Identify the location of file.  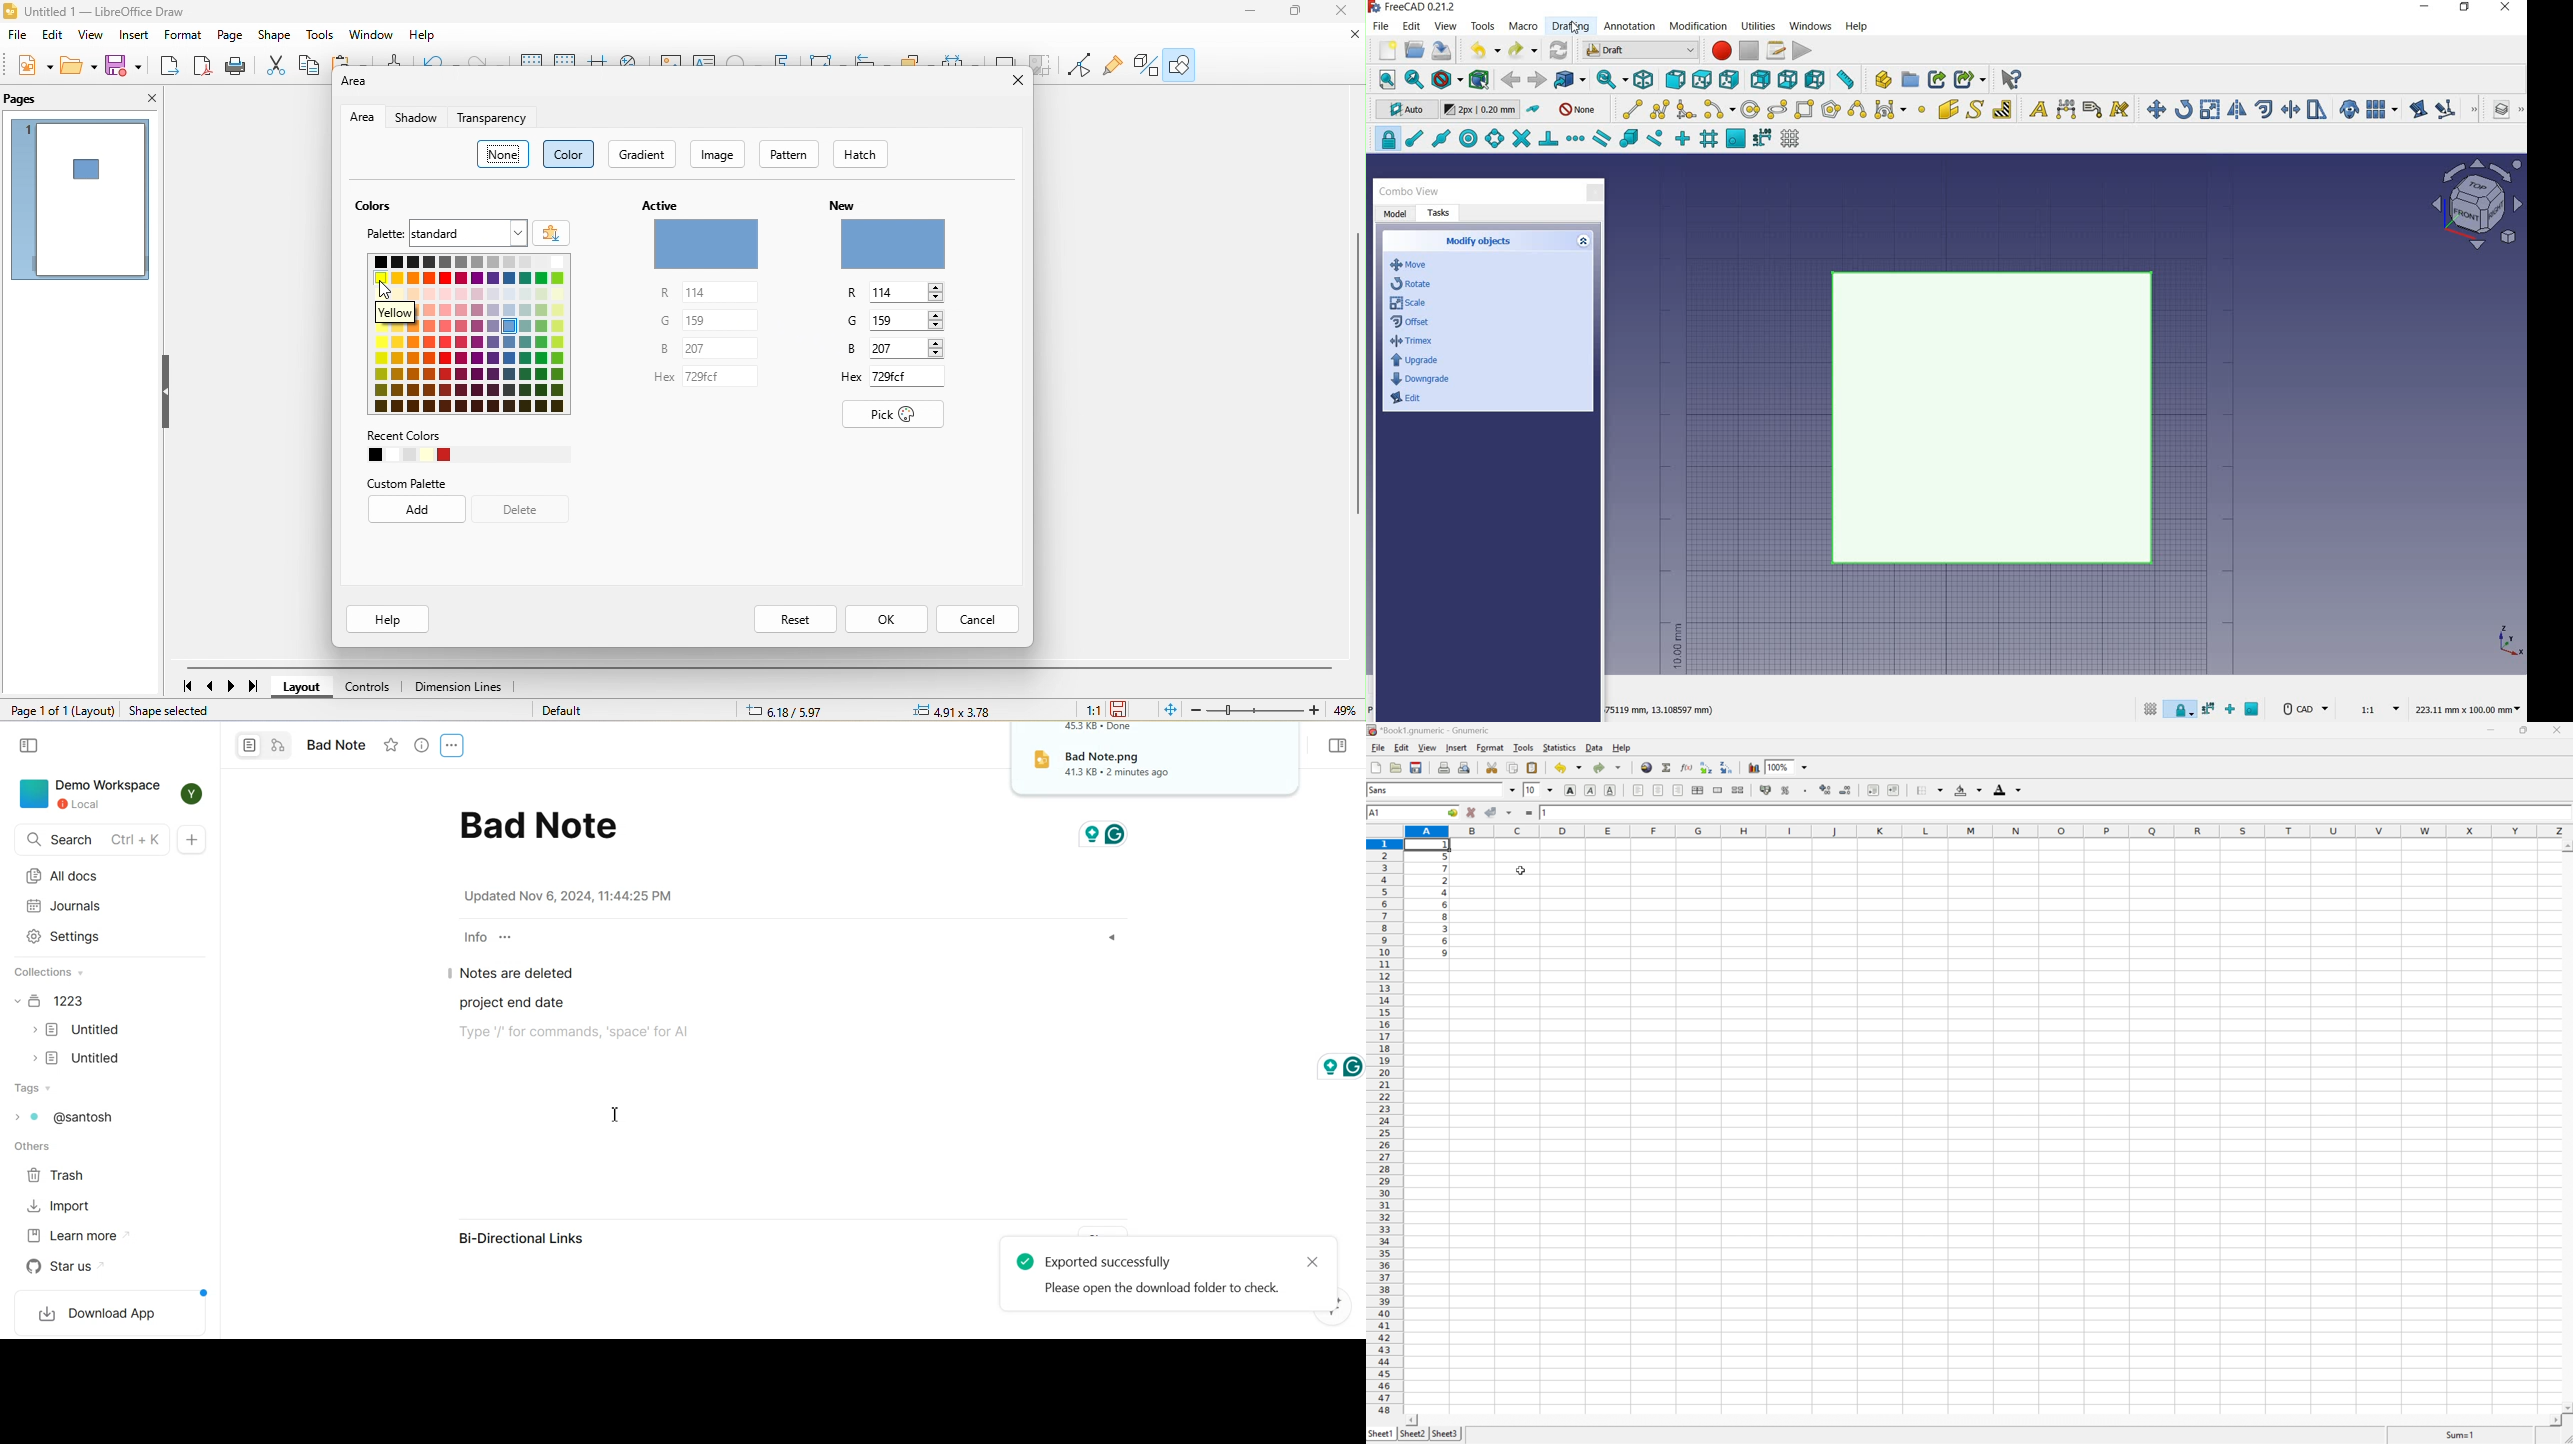
(1383, 28).